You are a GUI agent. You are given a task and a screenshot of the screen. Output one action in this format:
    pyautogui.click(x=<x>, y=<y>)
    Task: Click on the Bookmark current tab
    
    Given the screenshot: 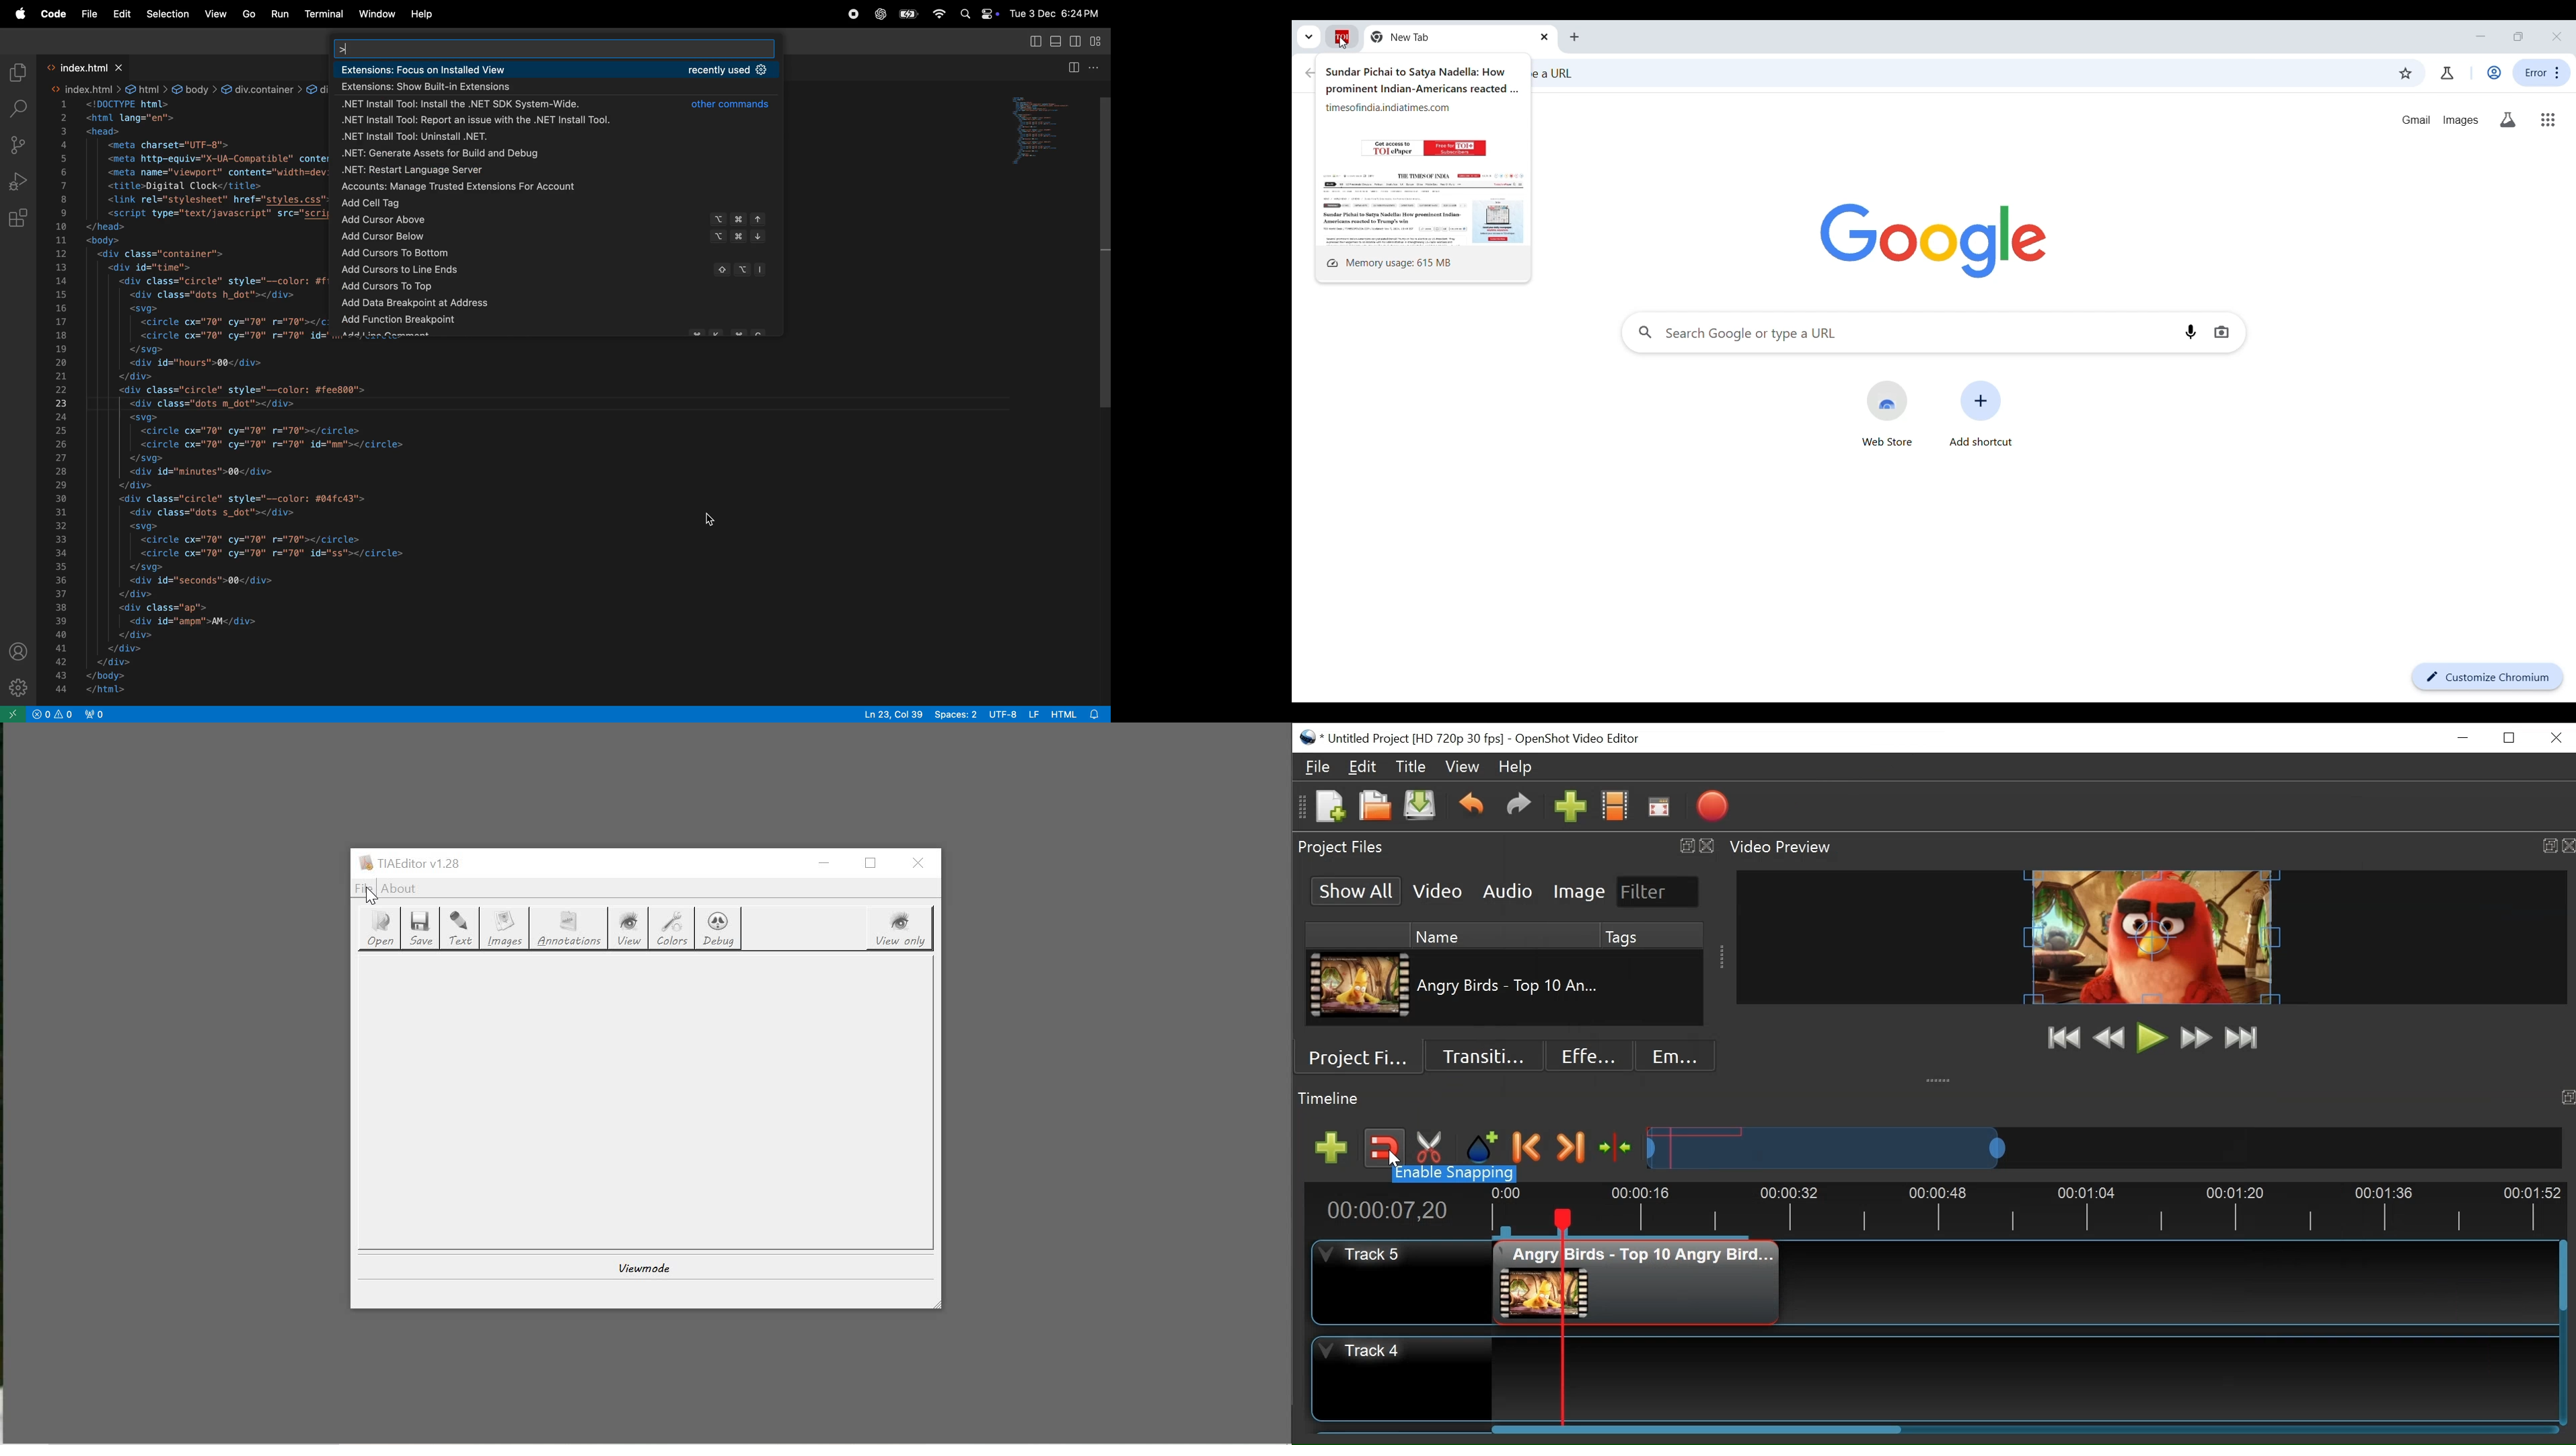 What is the action you would take?
    pyautogui.click(x=2405, y=74)
    